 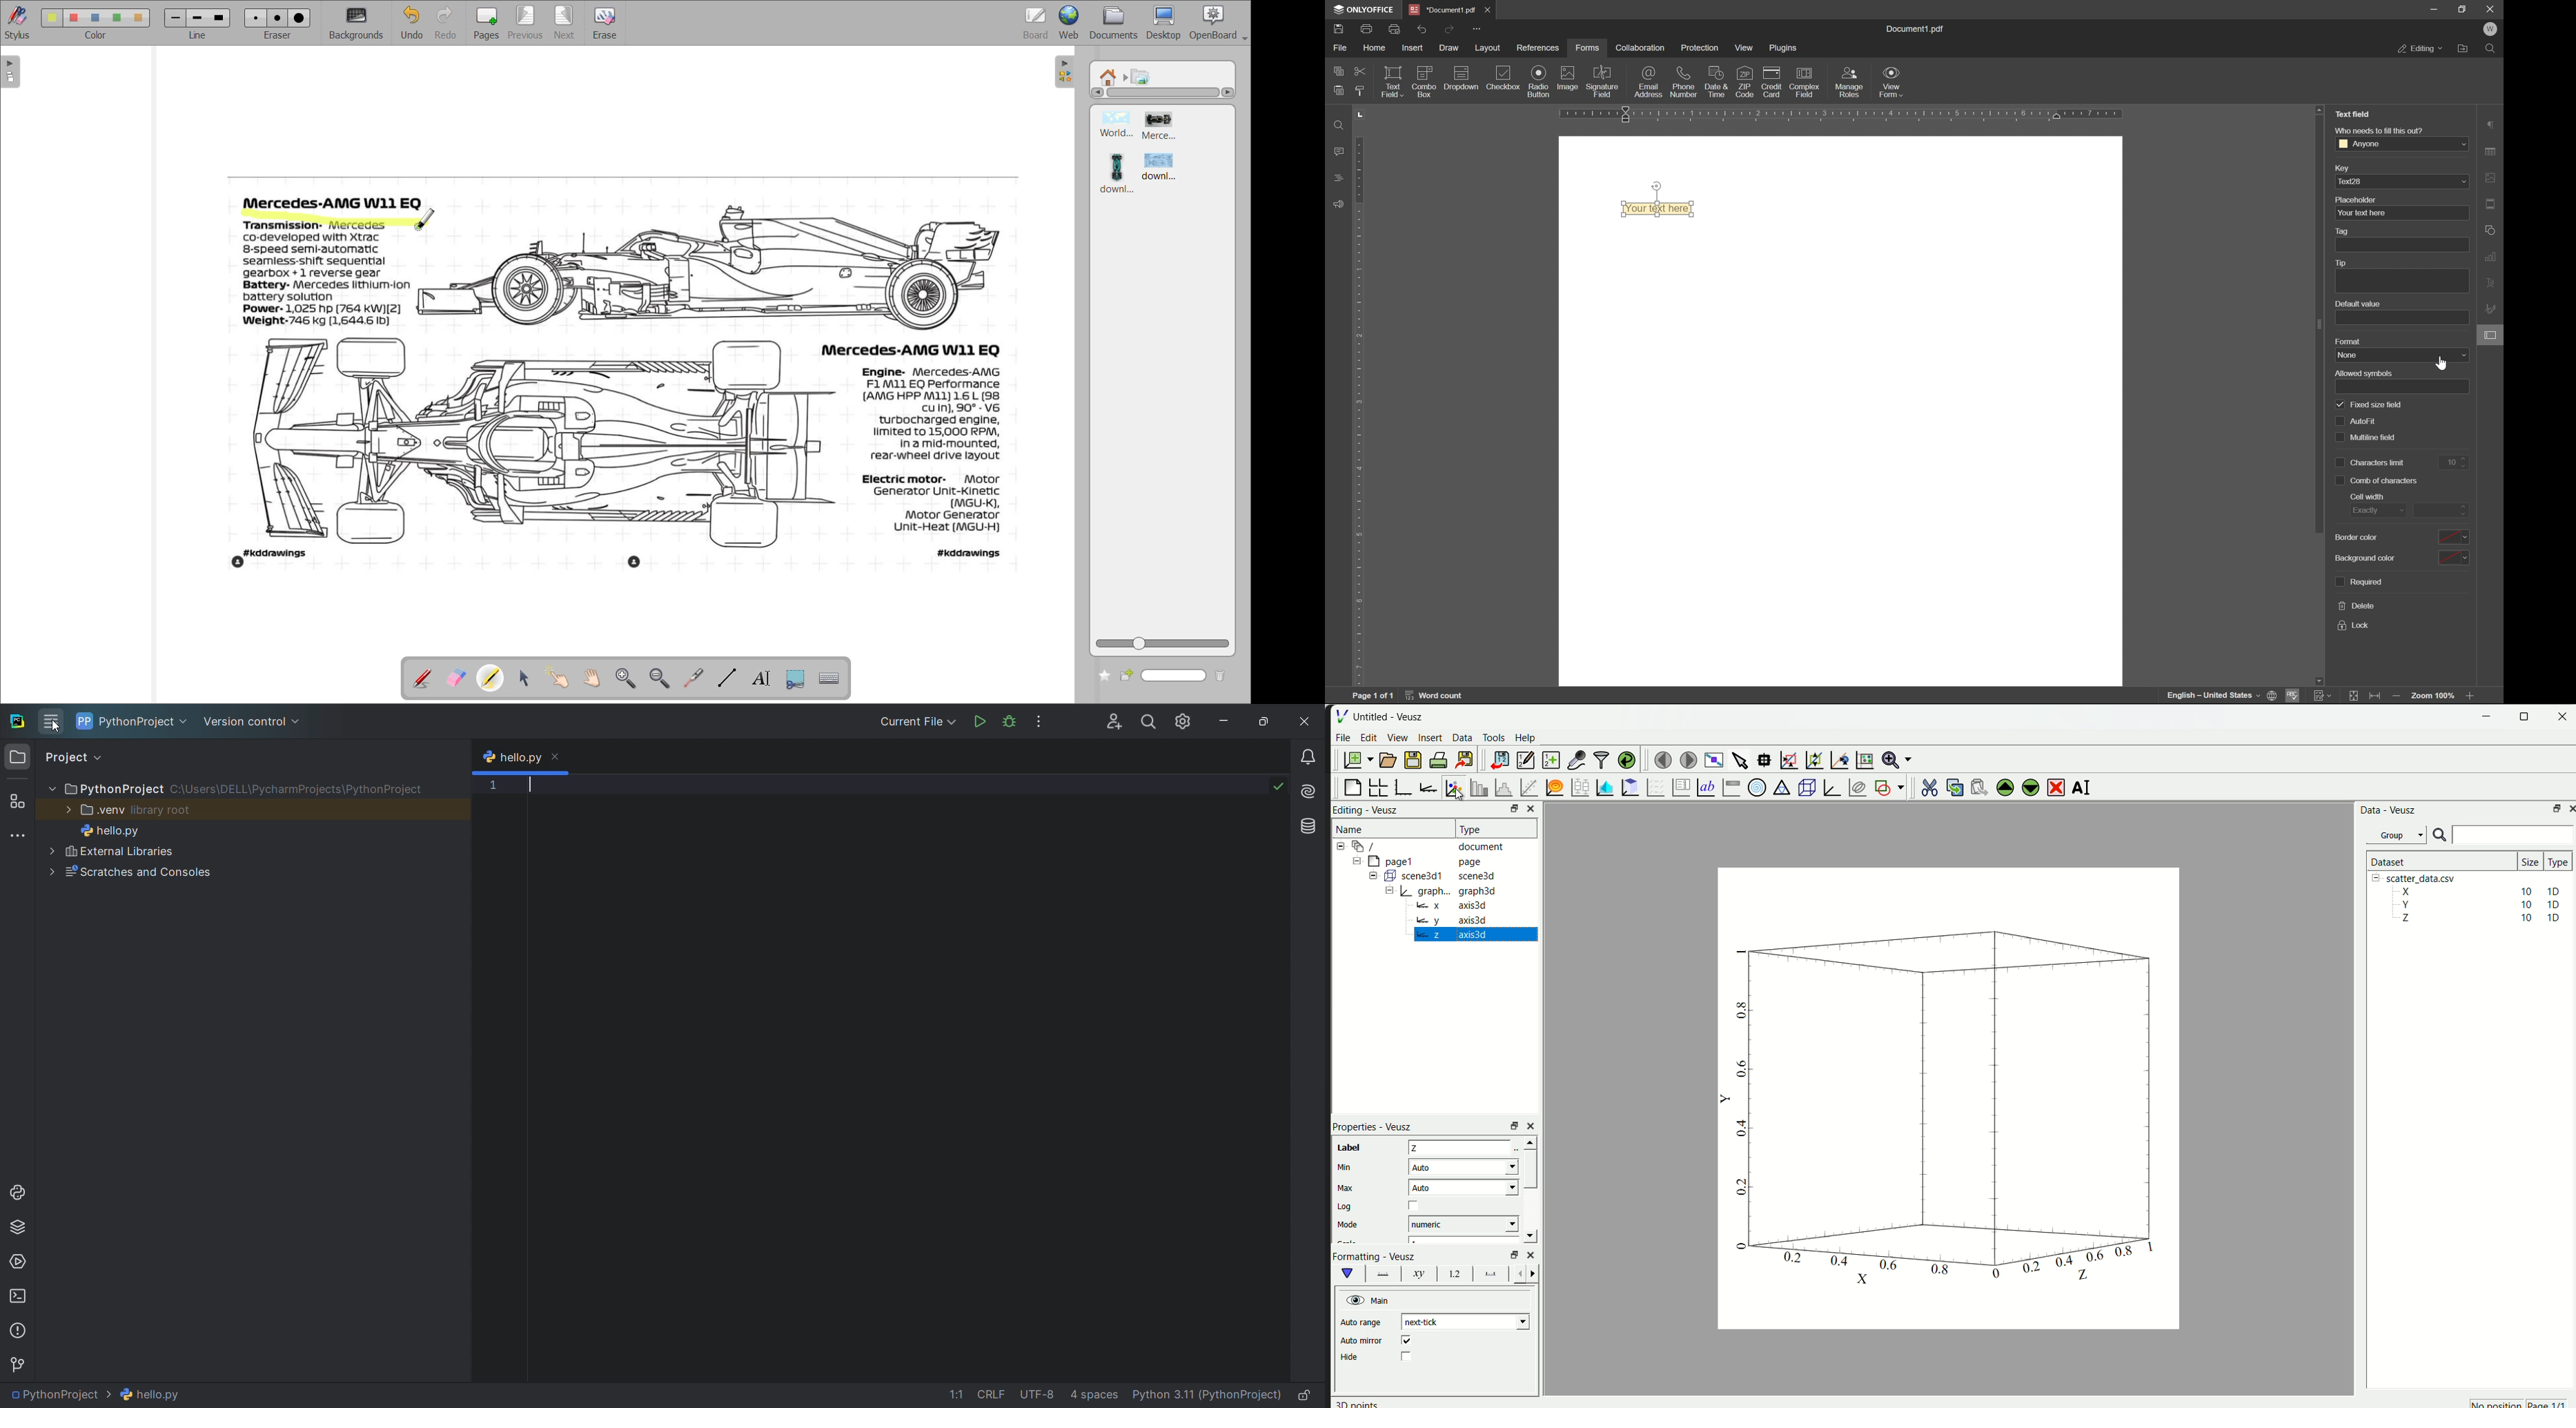 I want to click on filter data, so click(x=1599, y=759).